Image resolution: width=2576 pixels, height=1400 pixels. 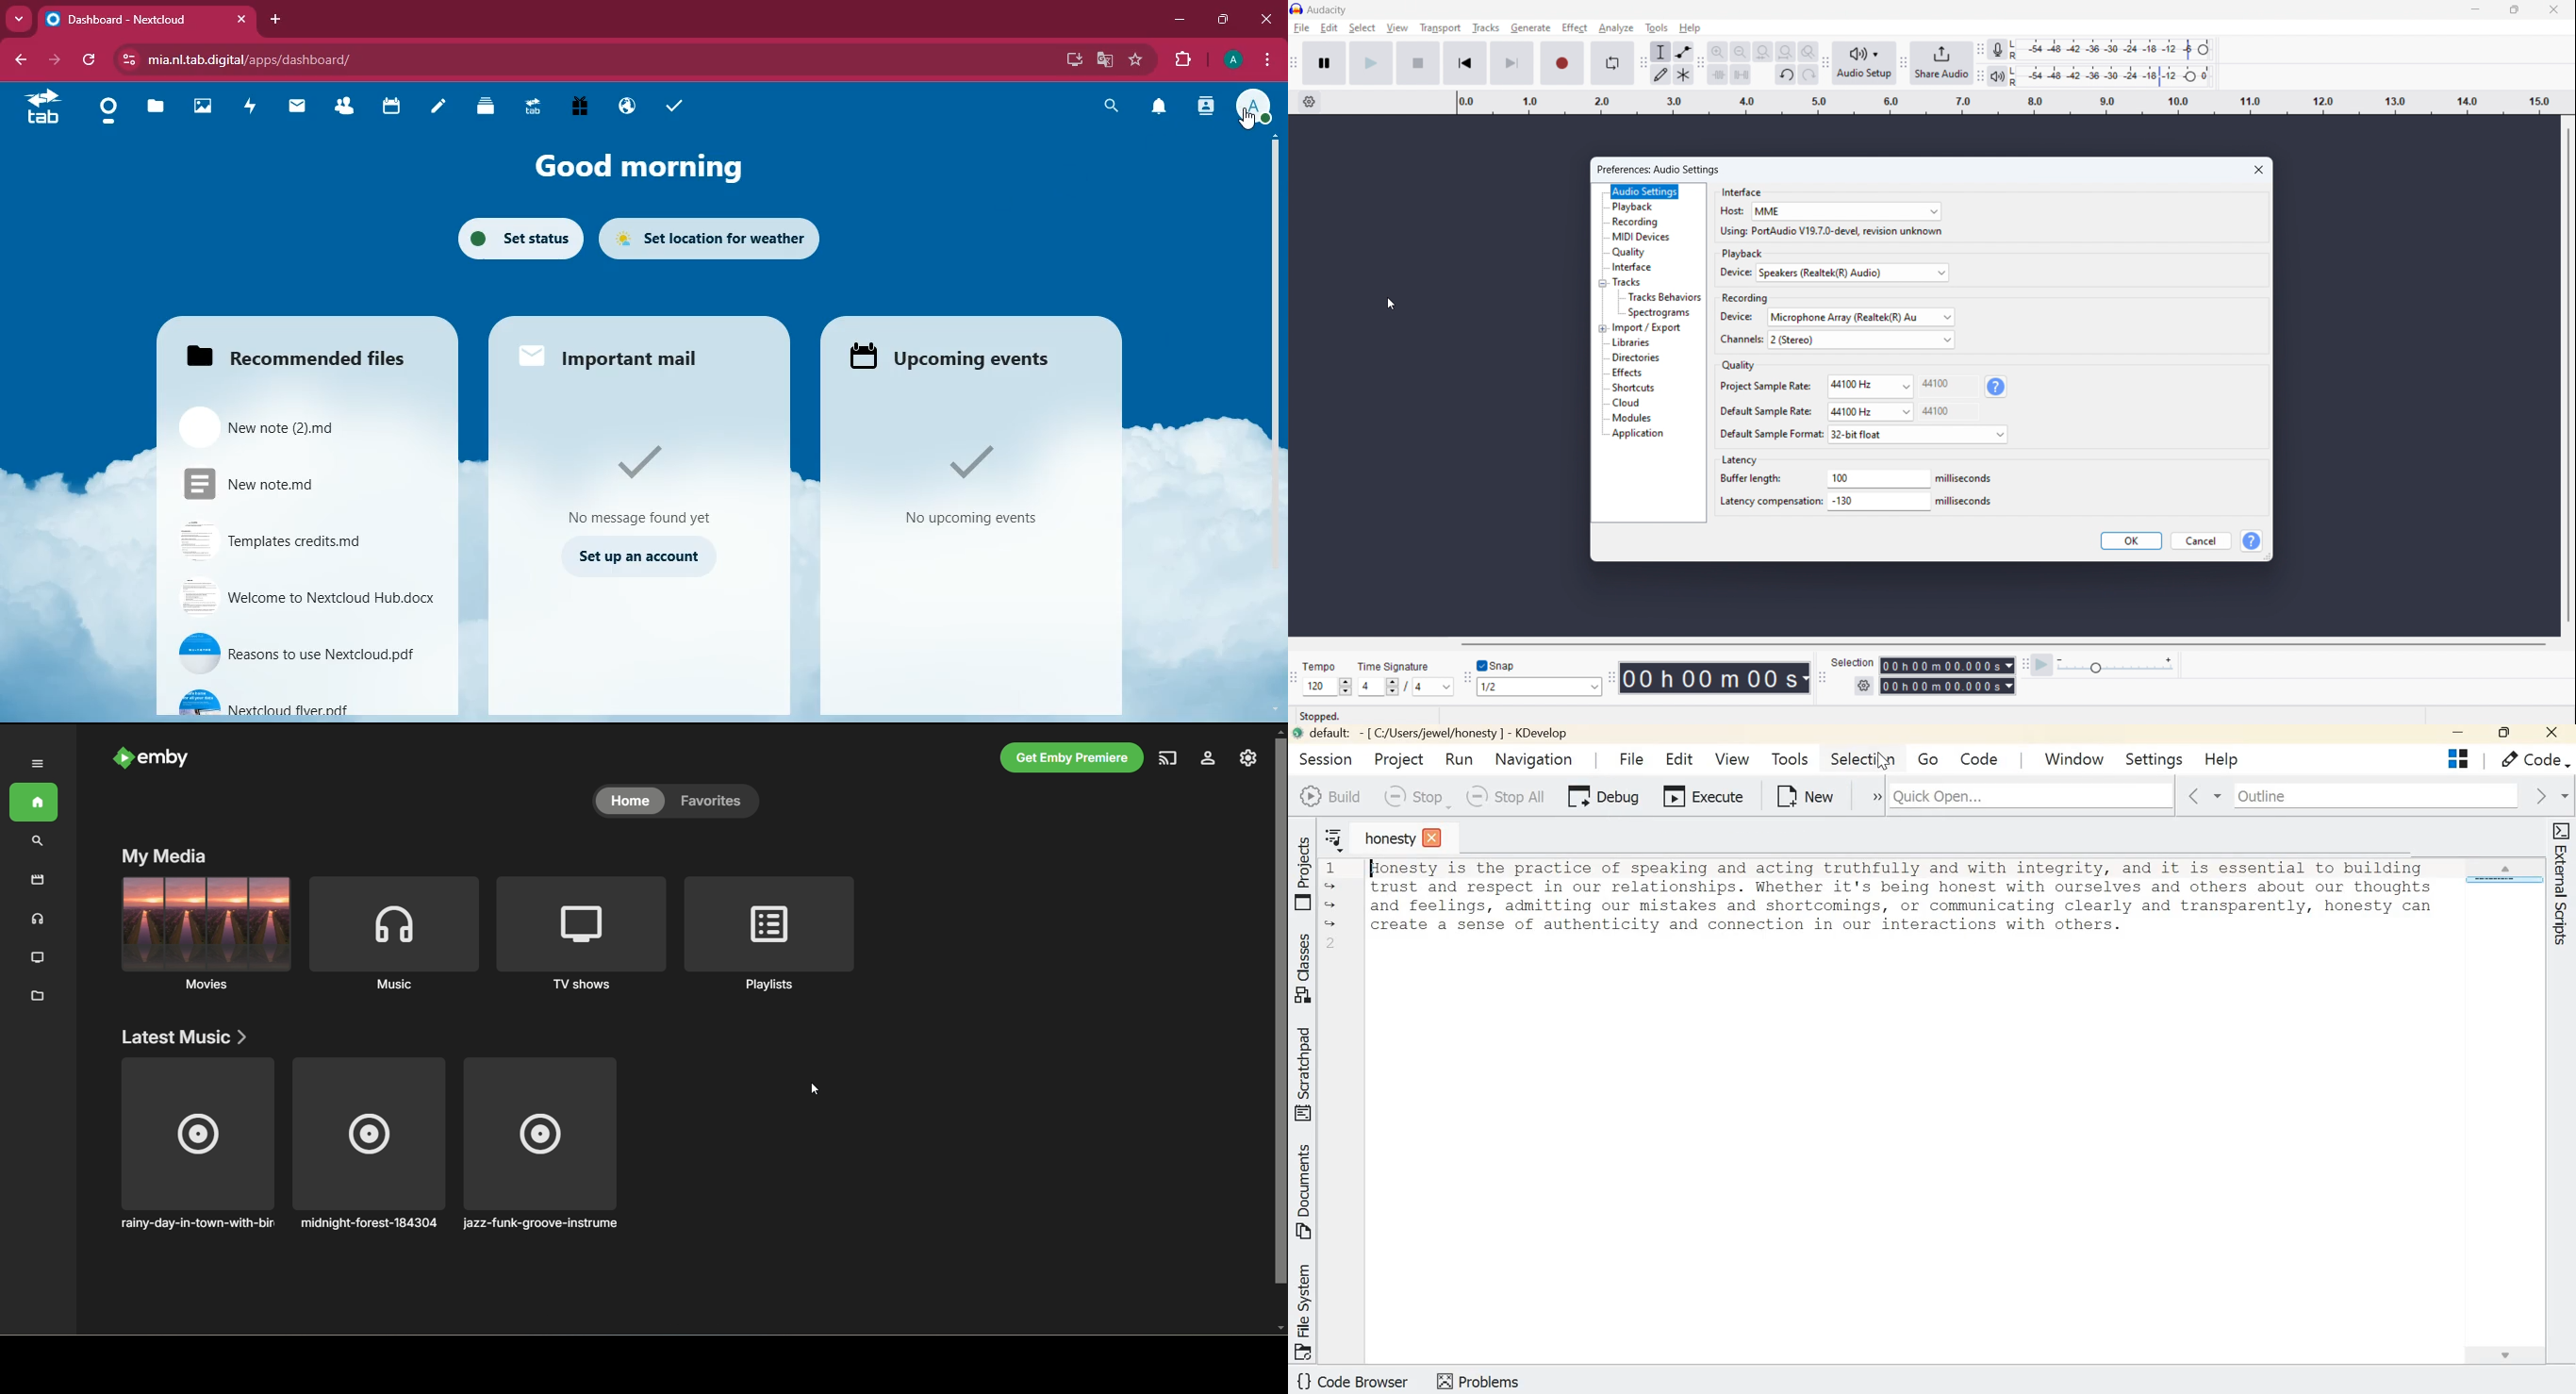 I want to click on play, so click(x=1372, y=64).